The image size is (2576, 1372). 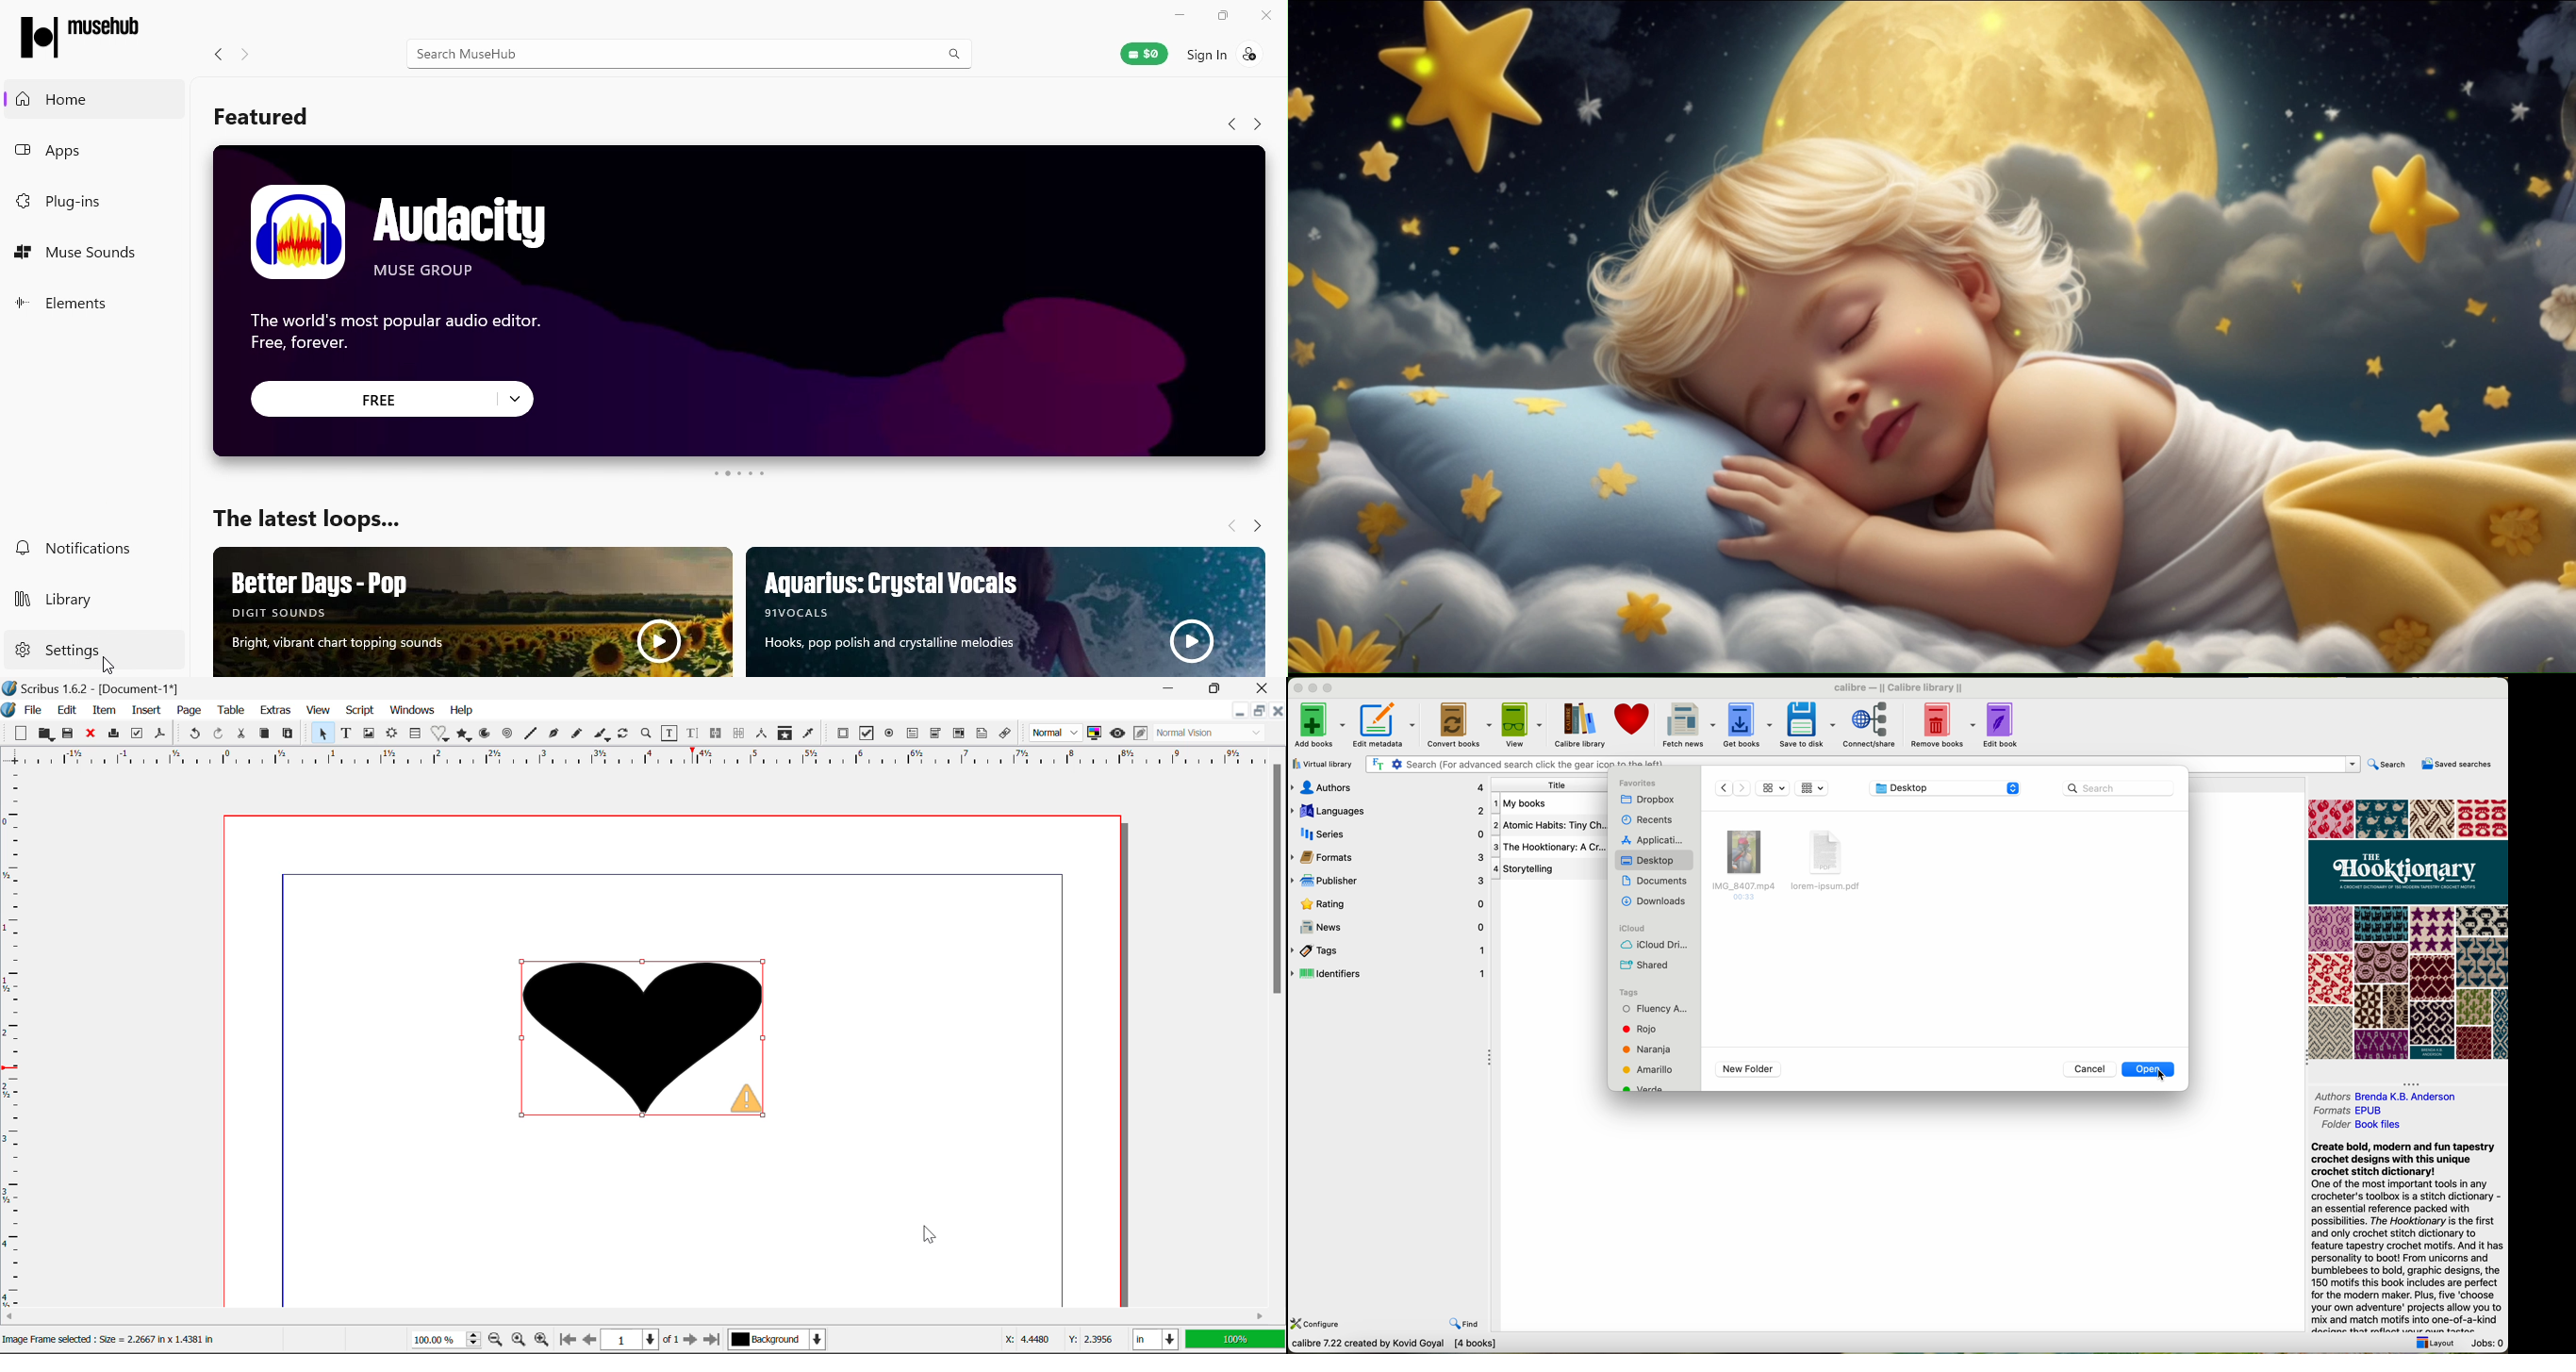 What do you see at coordinates (1095, 734) in the screenshot?
I see `Toggle color management system` at bounding box center [1095, 734].